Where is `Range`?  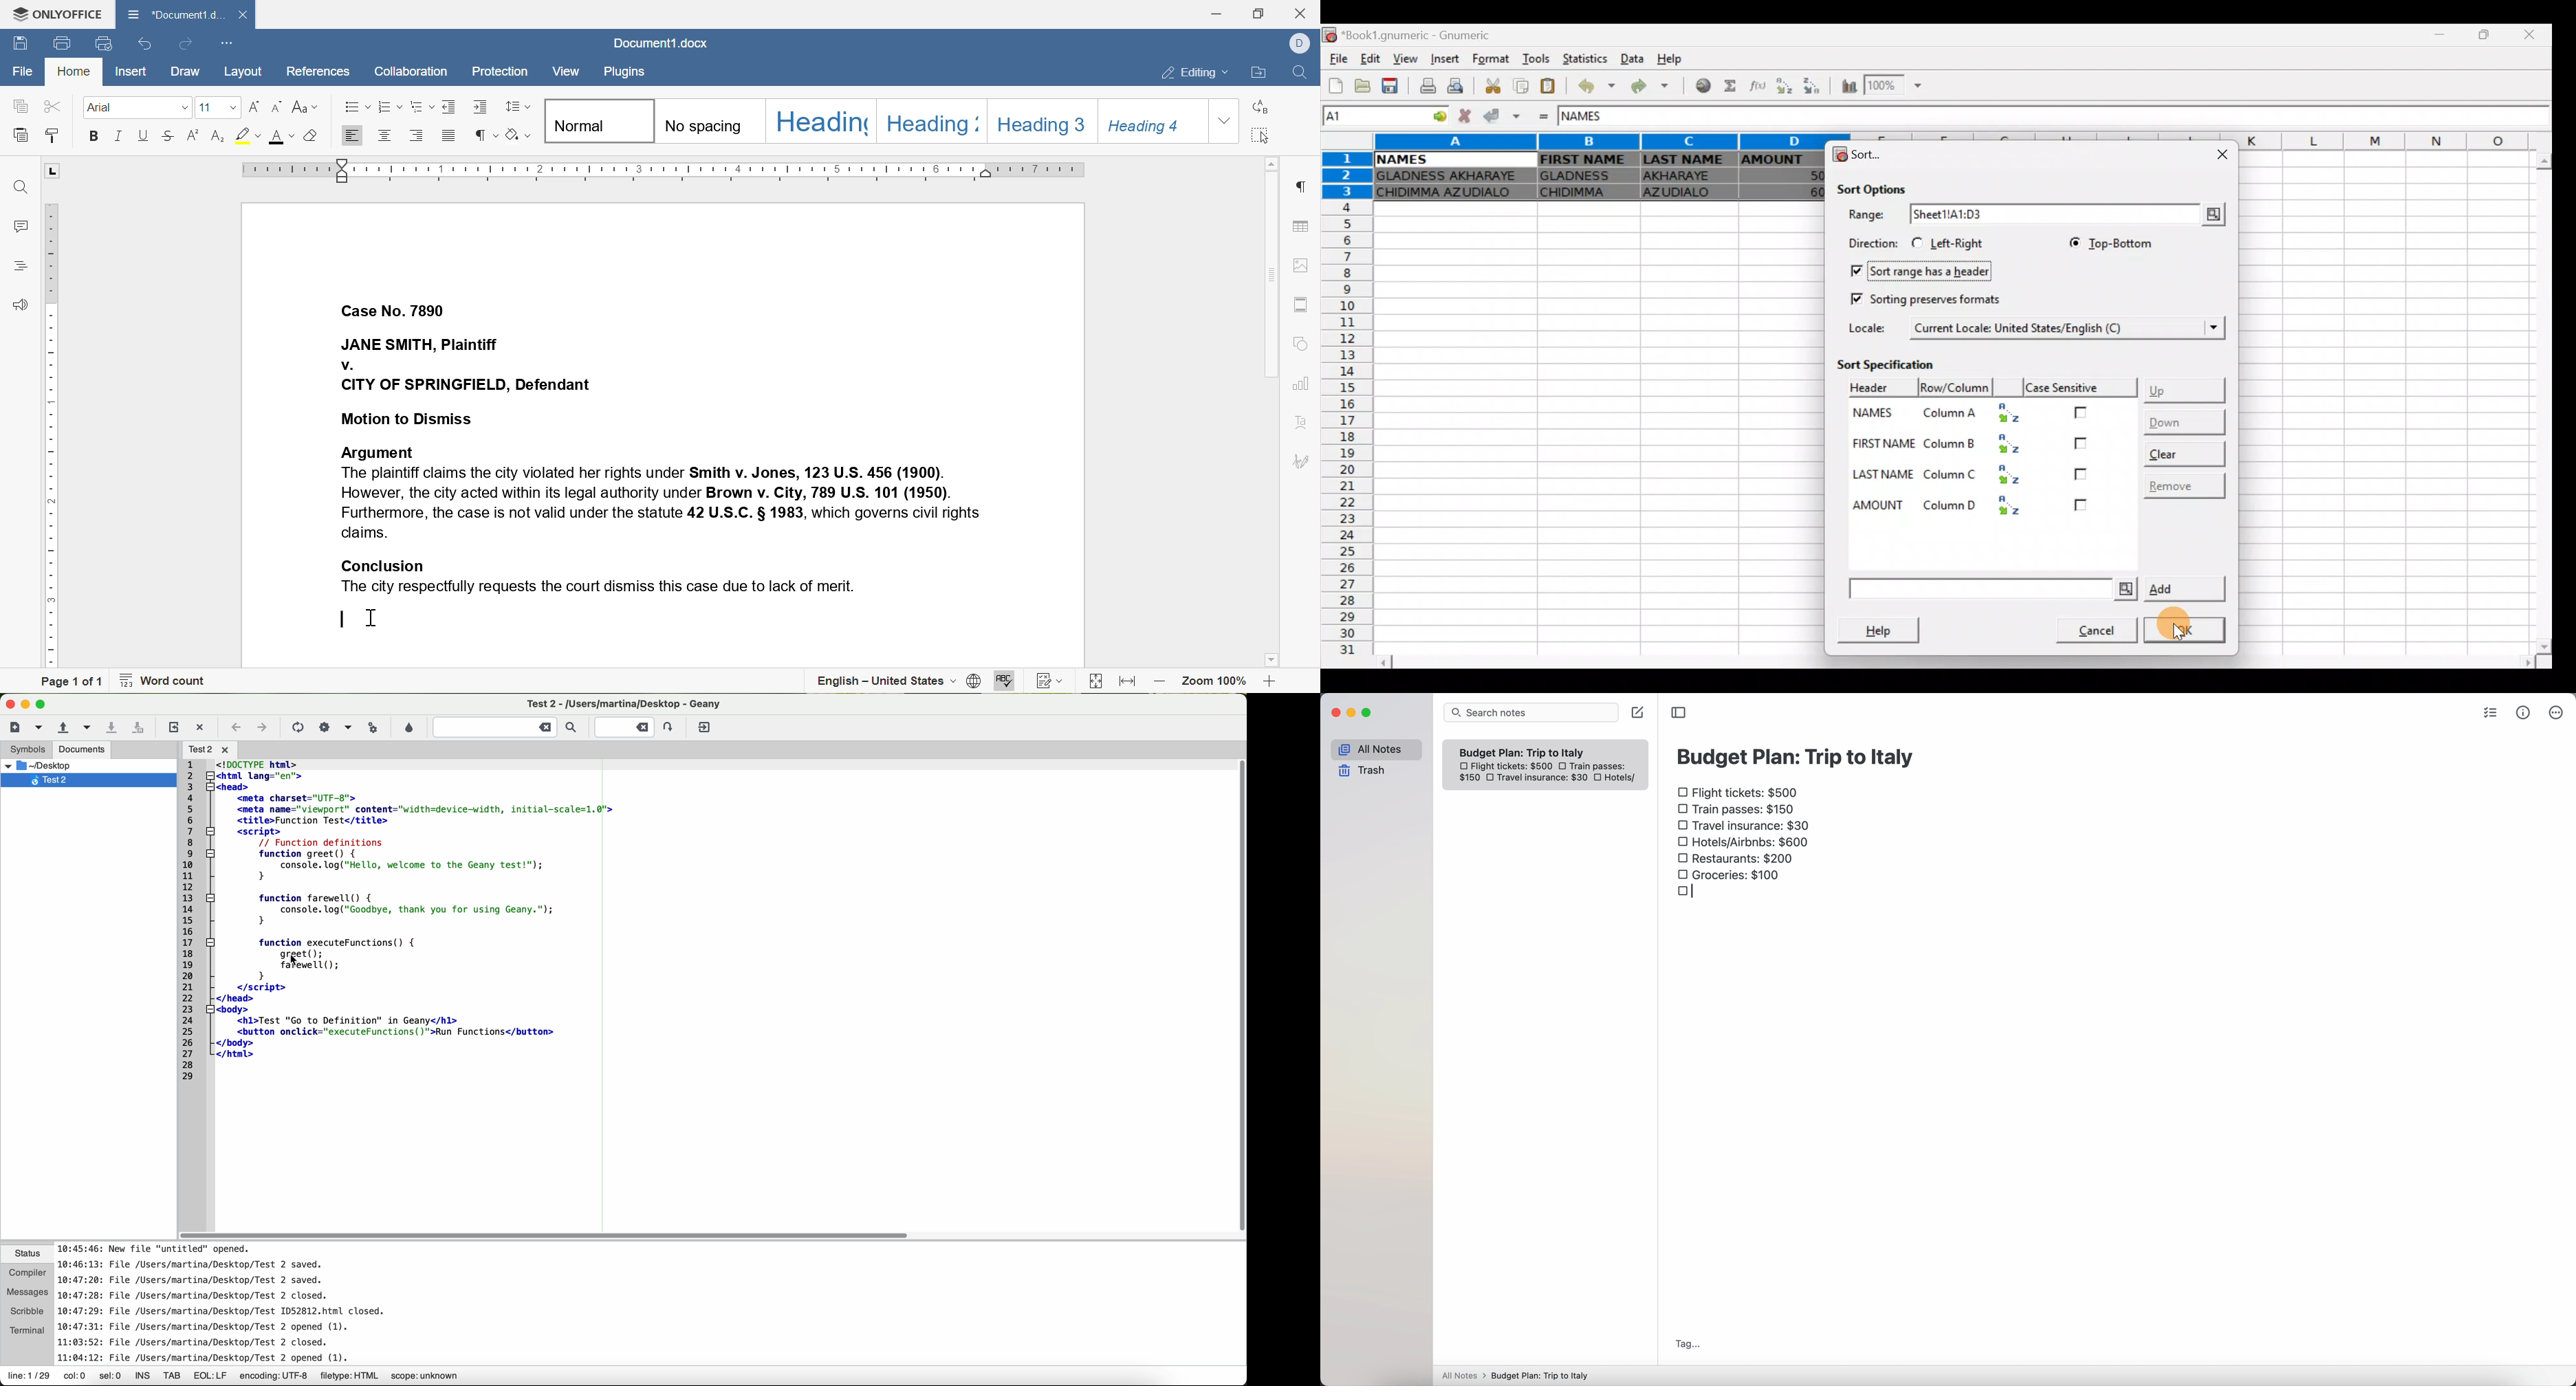 Range is located at coordinates (1869, 216).